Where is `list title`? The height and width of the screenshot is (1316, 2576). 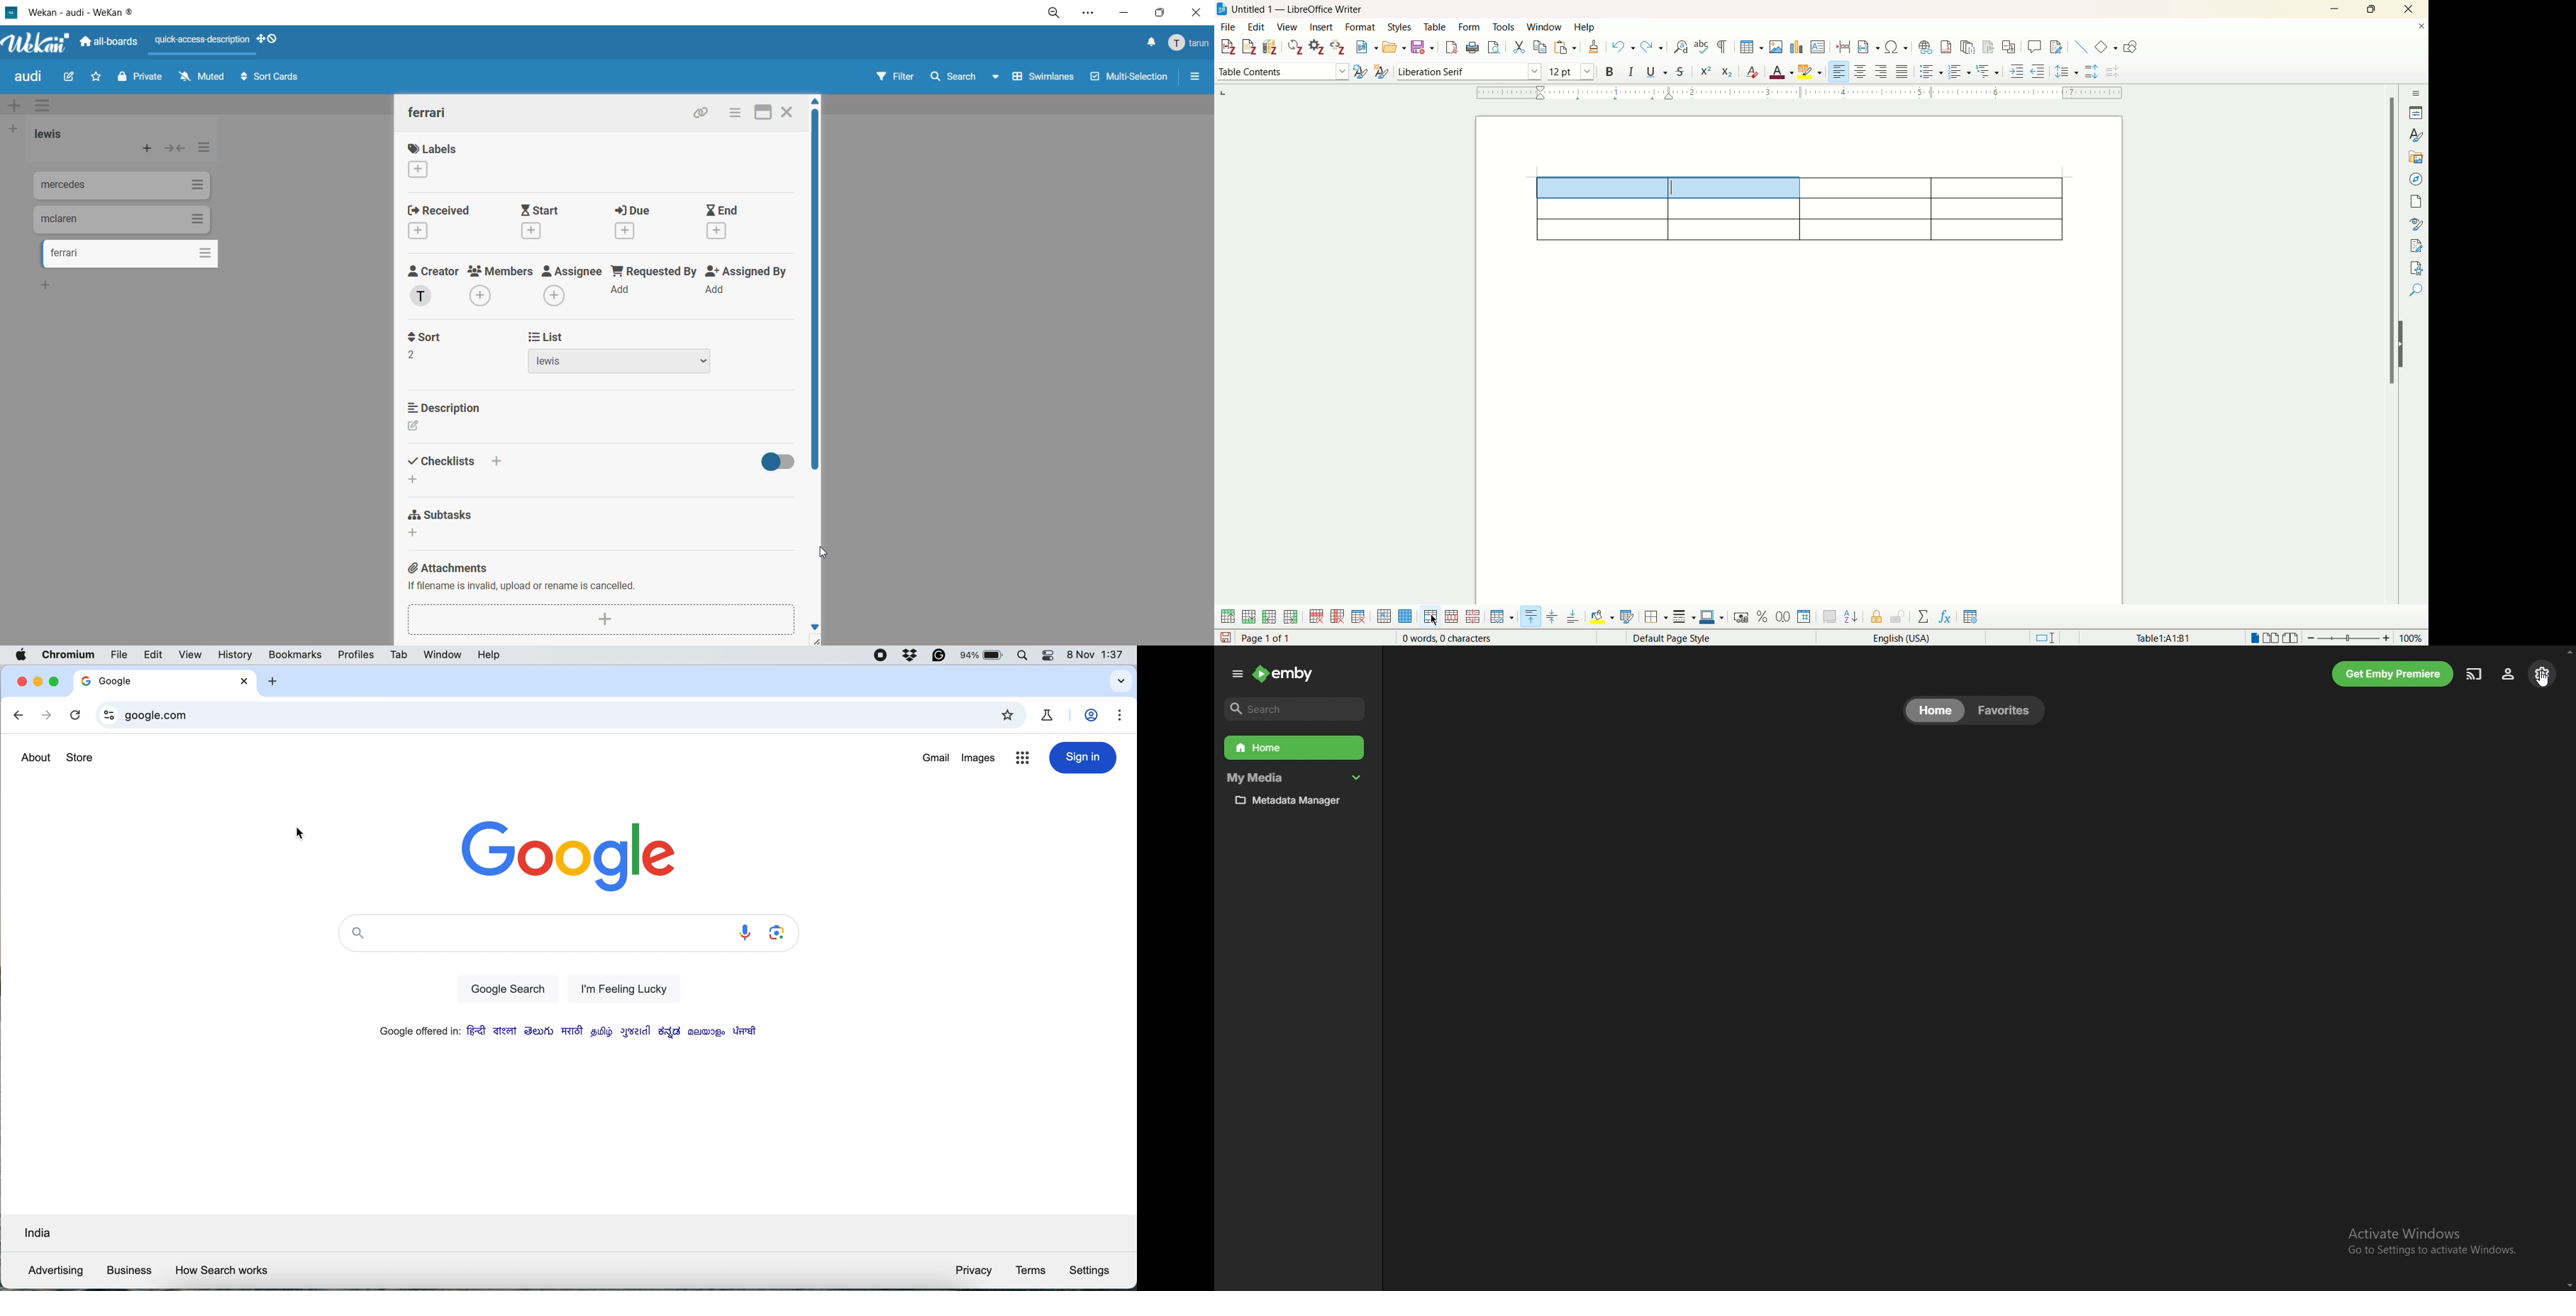 list title is located at coordinates (50, 135).